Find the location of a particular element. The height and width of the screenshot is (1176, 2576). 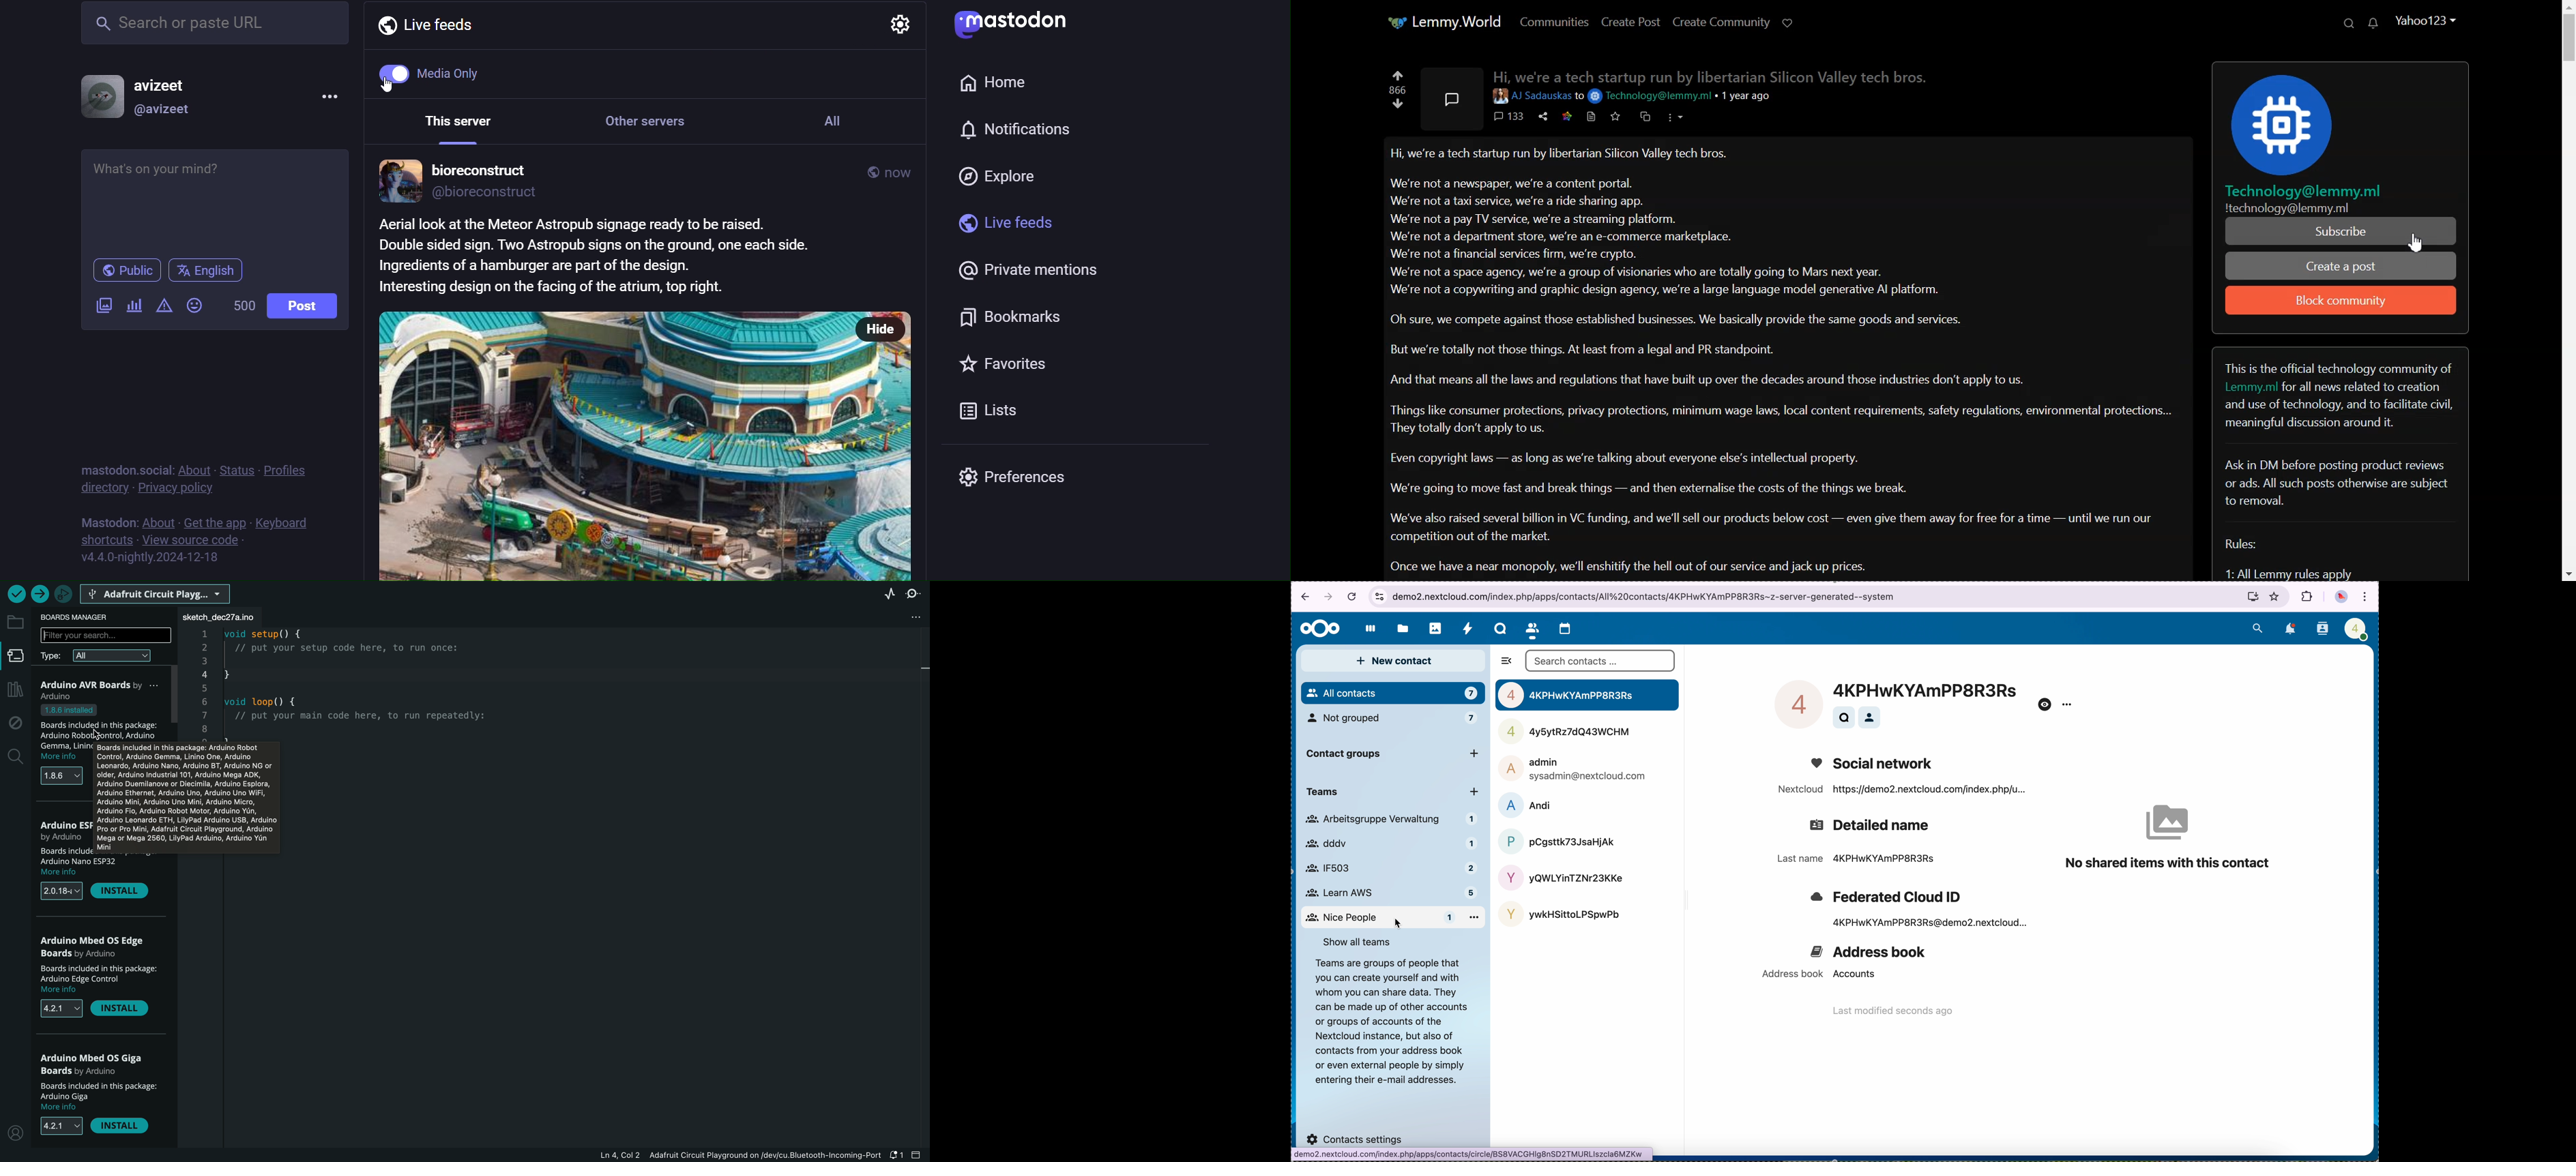

duplicate is located at coordinates (1644, 117).